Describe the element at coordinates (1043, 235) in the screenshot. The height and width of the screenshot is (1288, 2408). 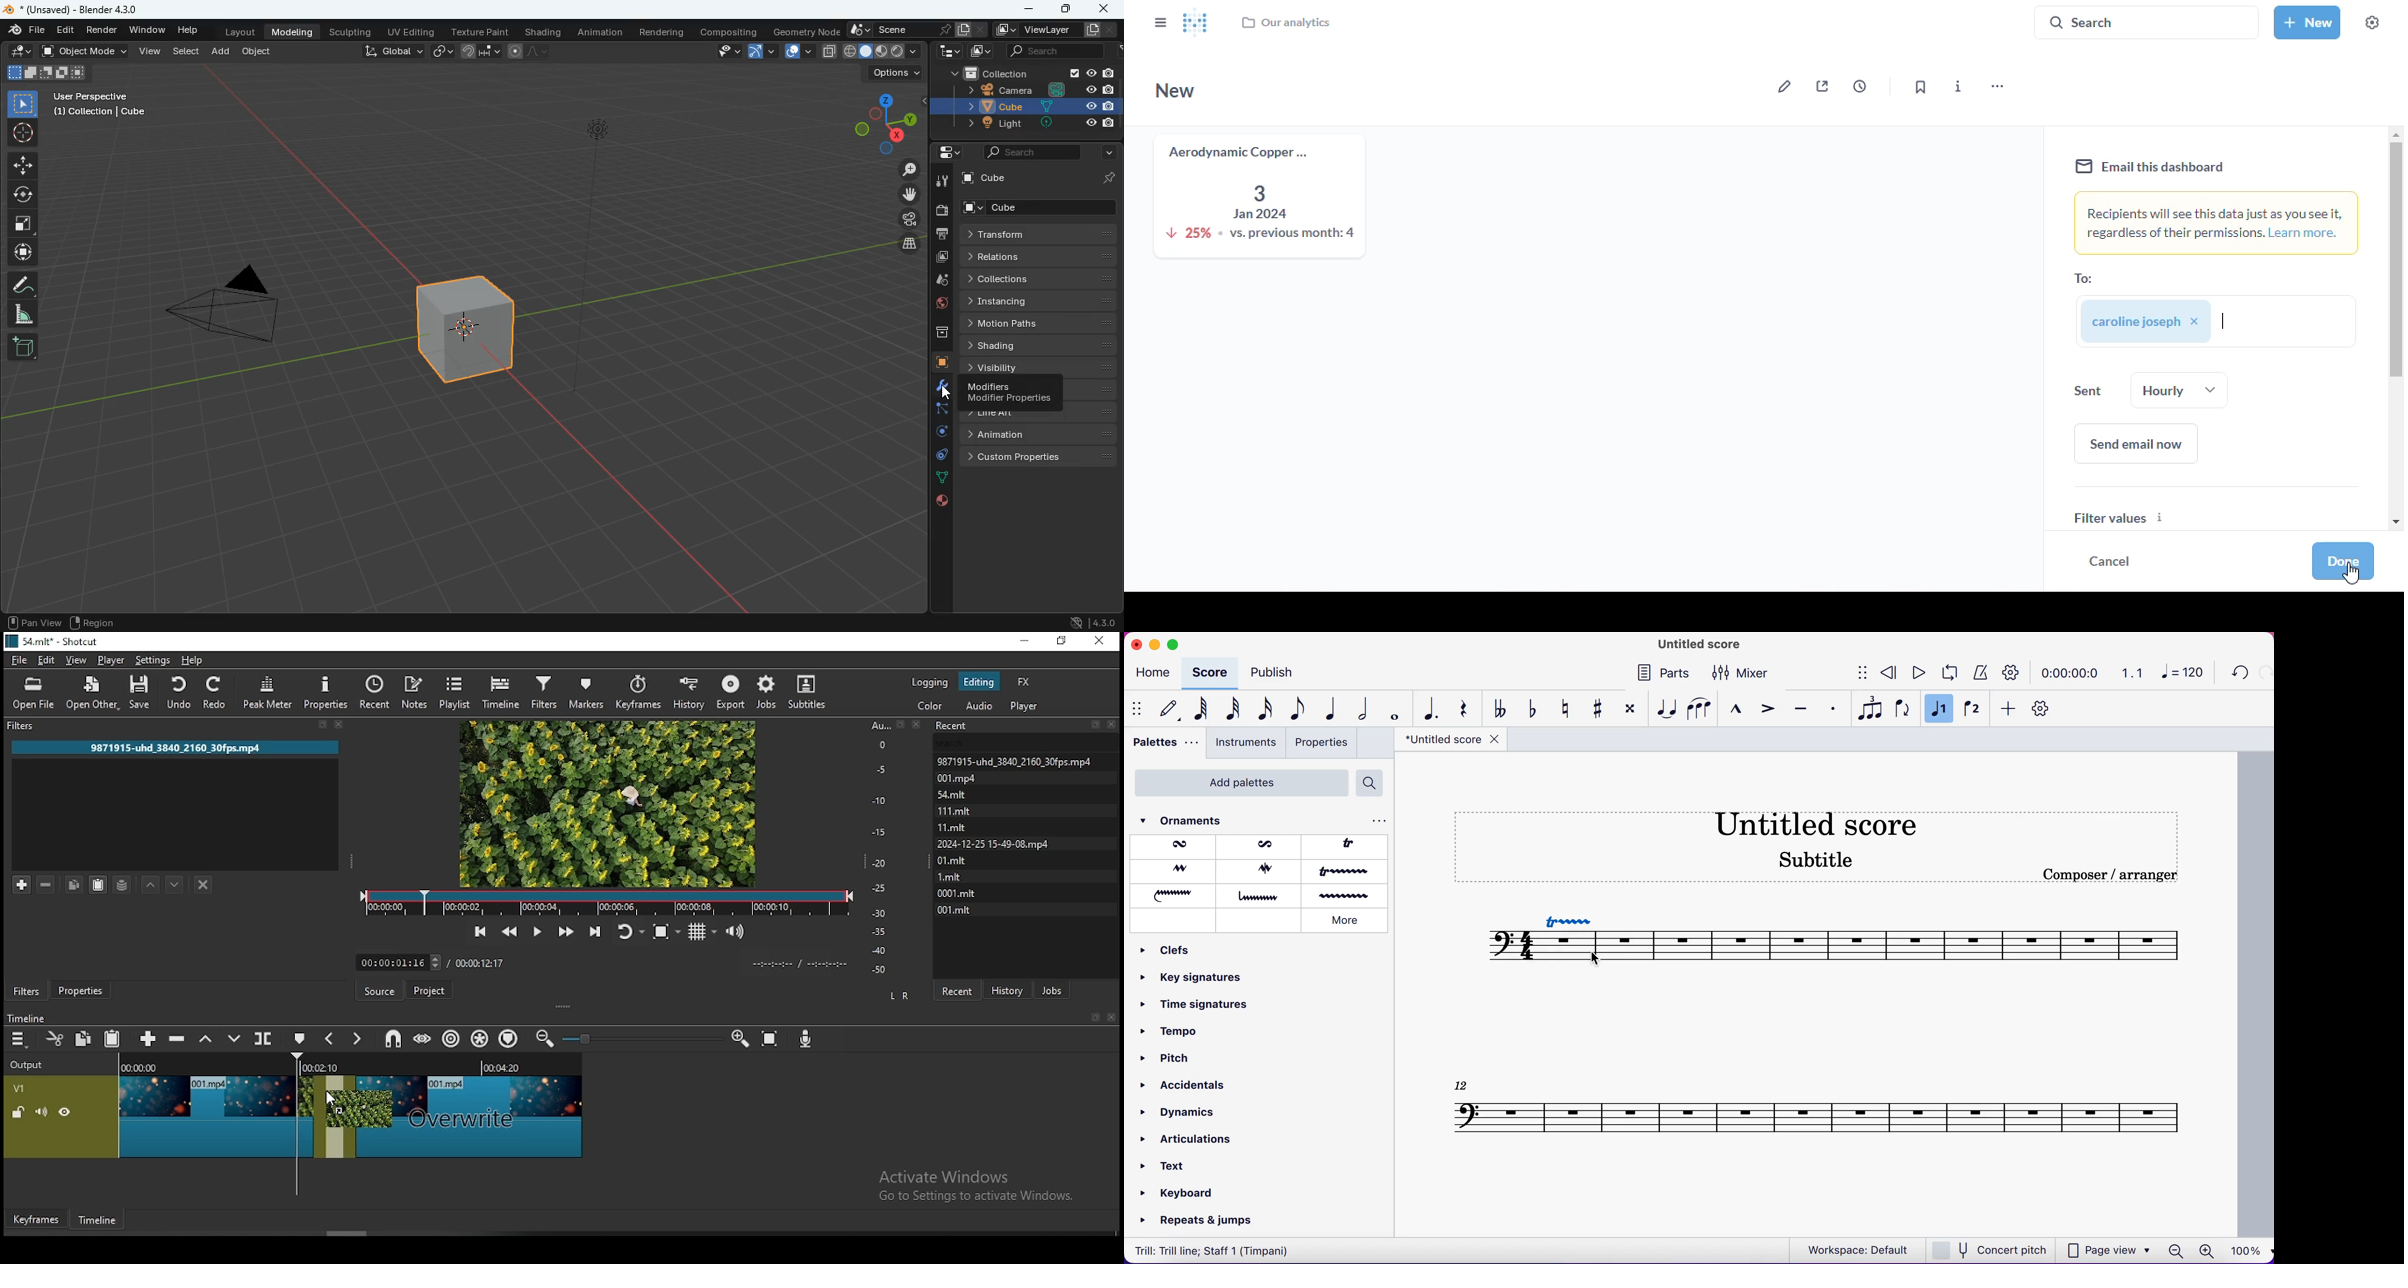
I see `transform` at that location.